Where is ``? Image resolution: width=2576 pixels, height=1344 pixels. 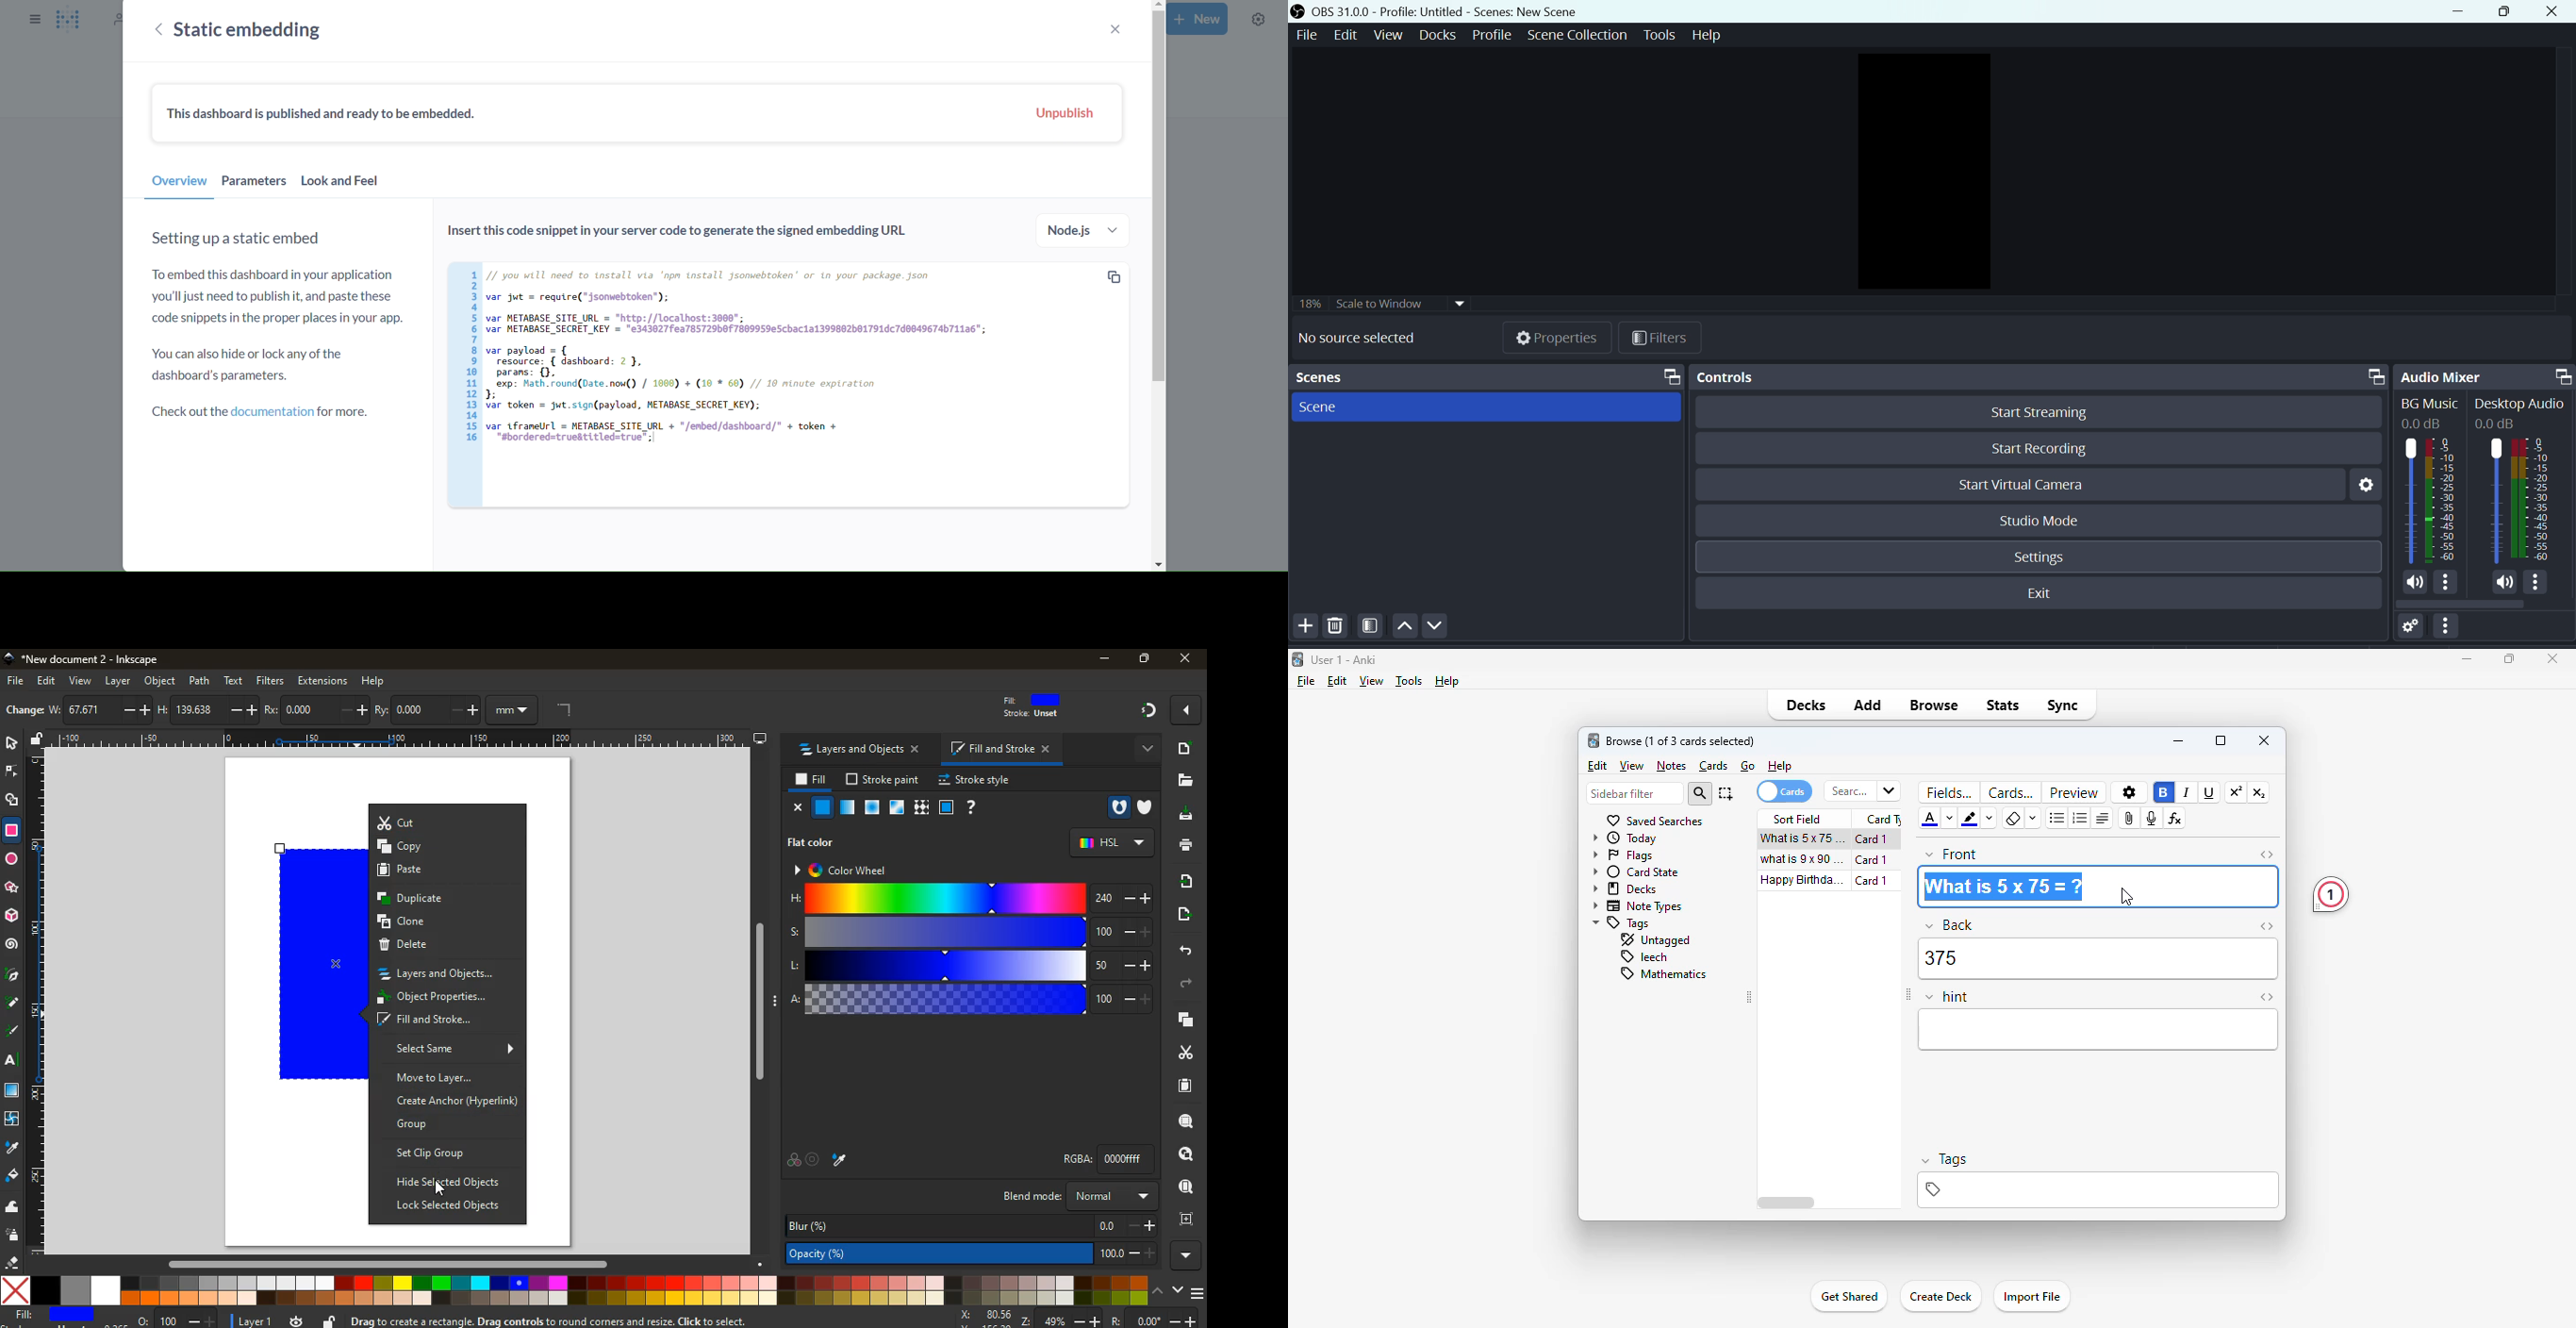  is located at coordinates (11, 887).